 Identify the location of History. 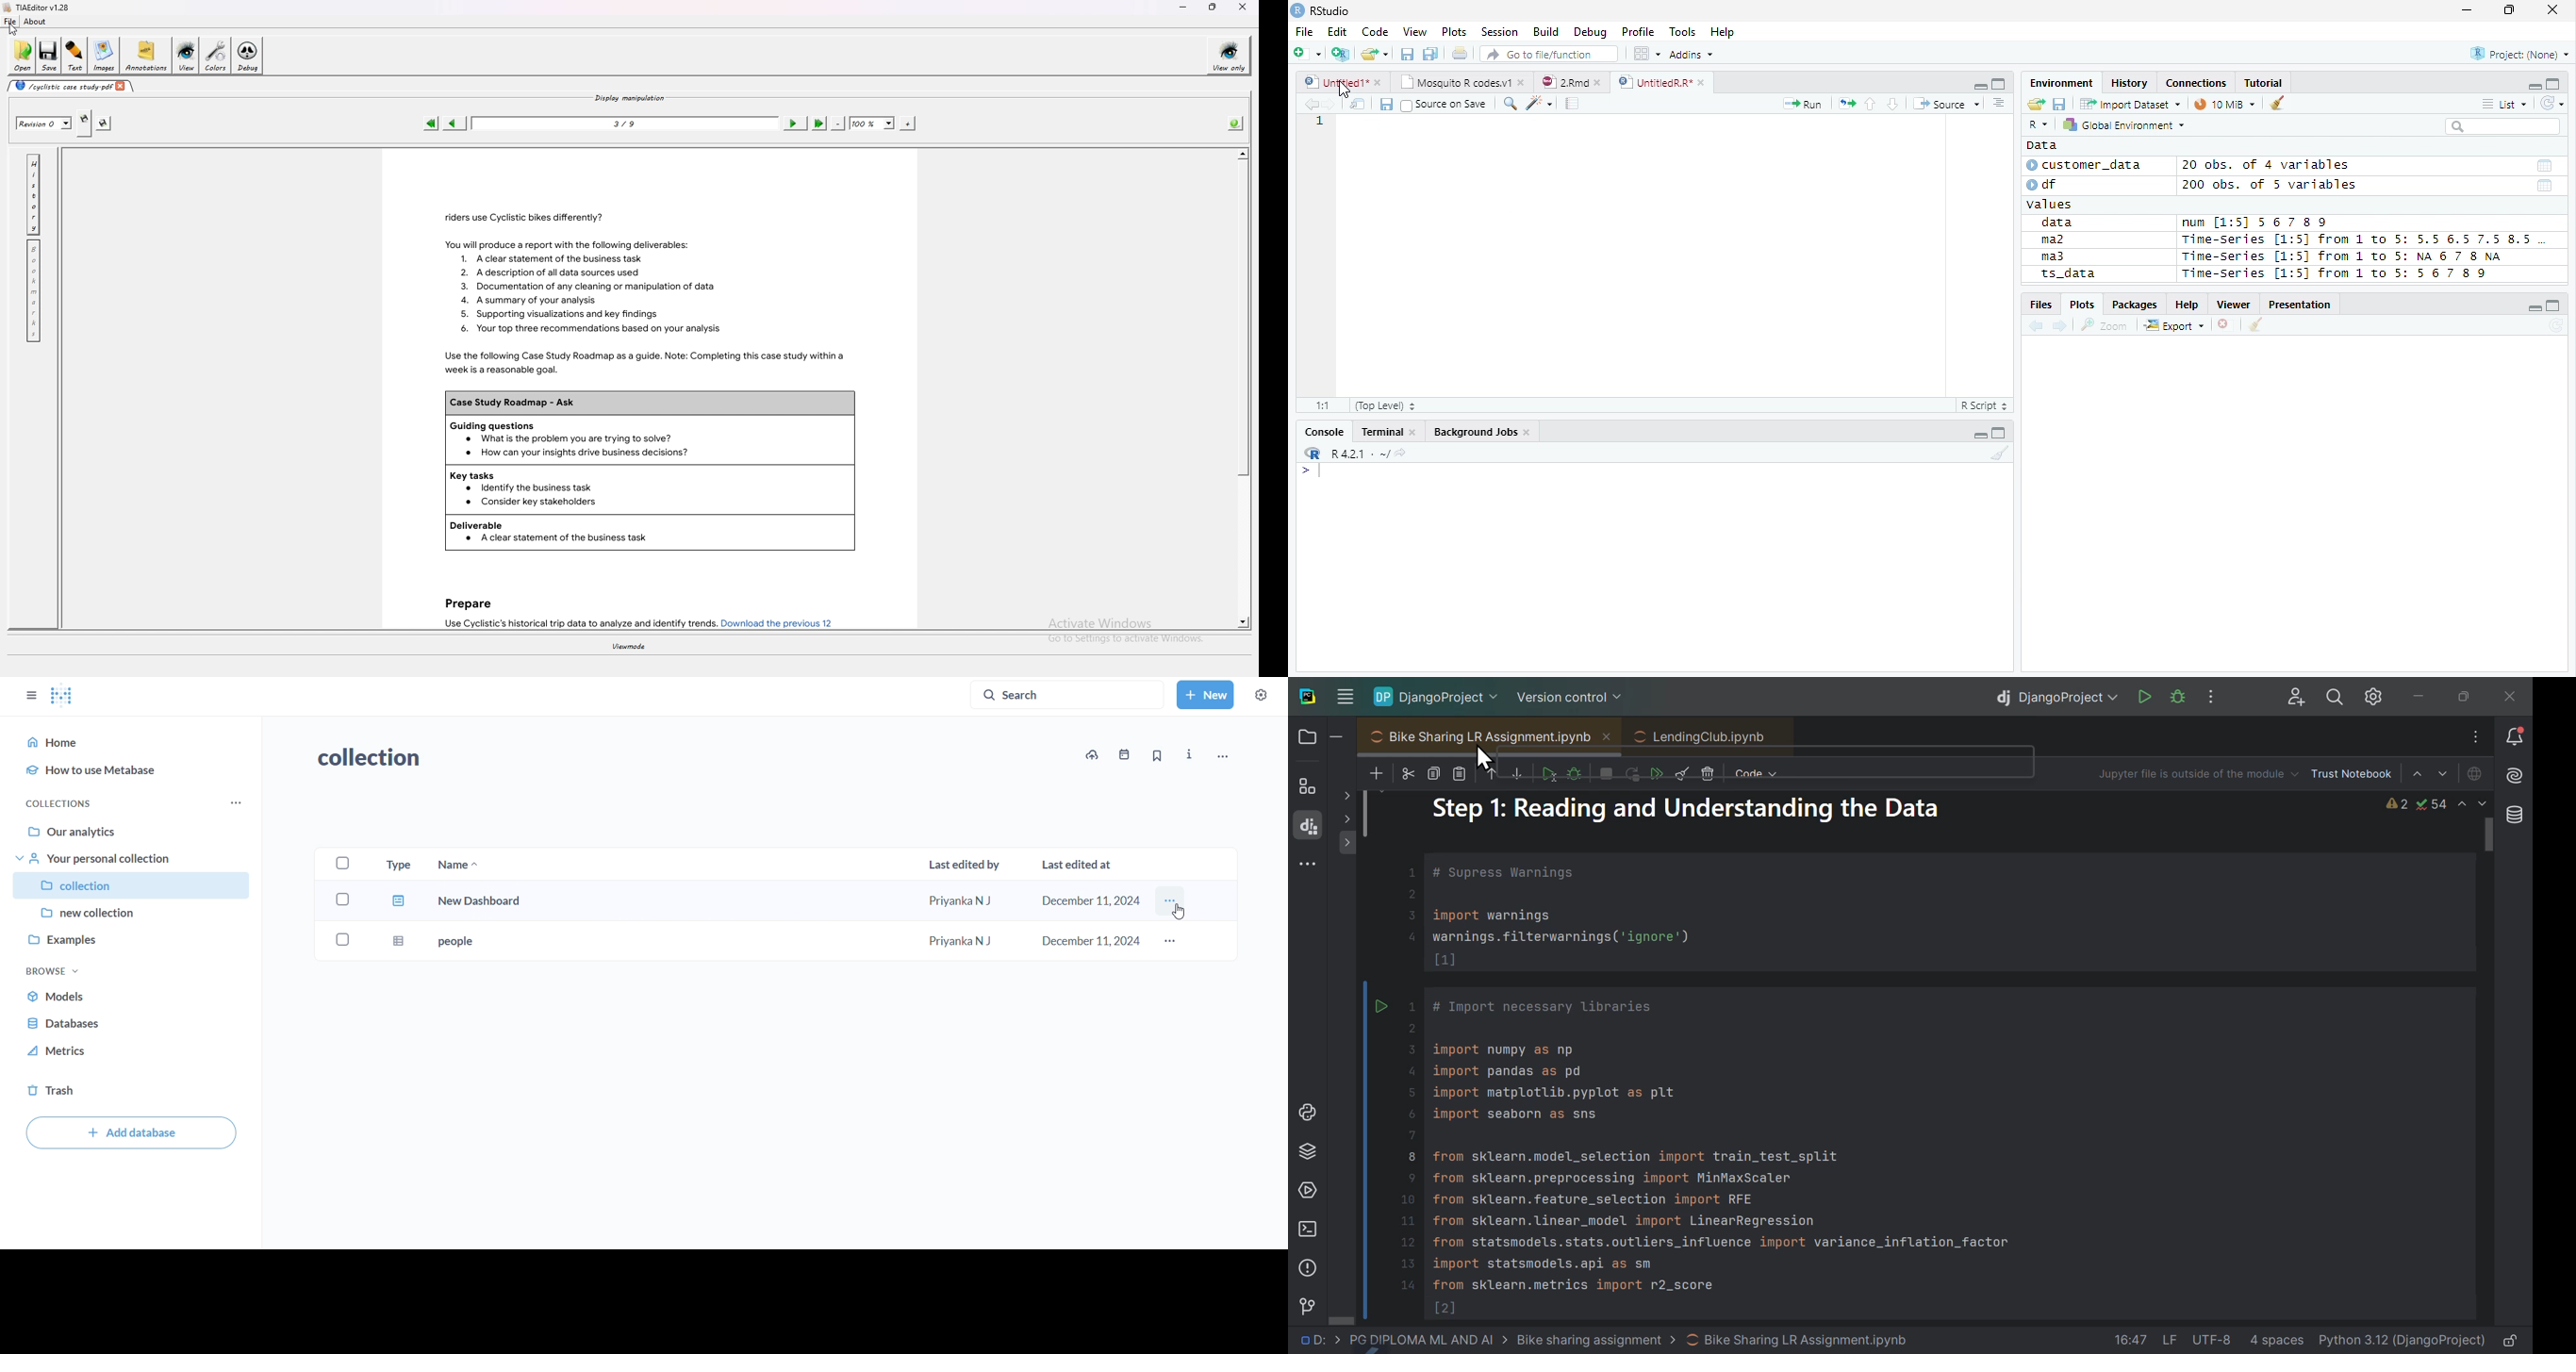
(2131, 84).